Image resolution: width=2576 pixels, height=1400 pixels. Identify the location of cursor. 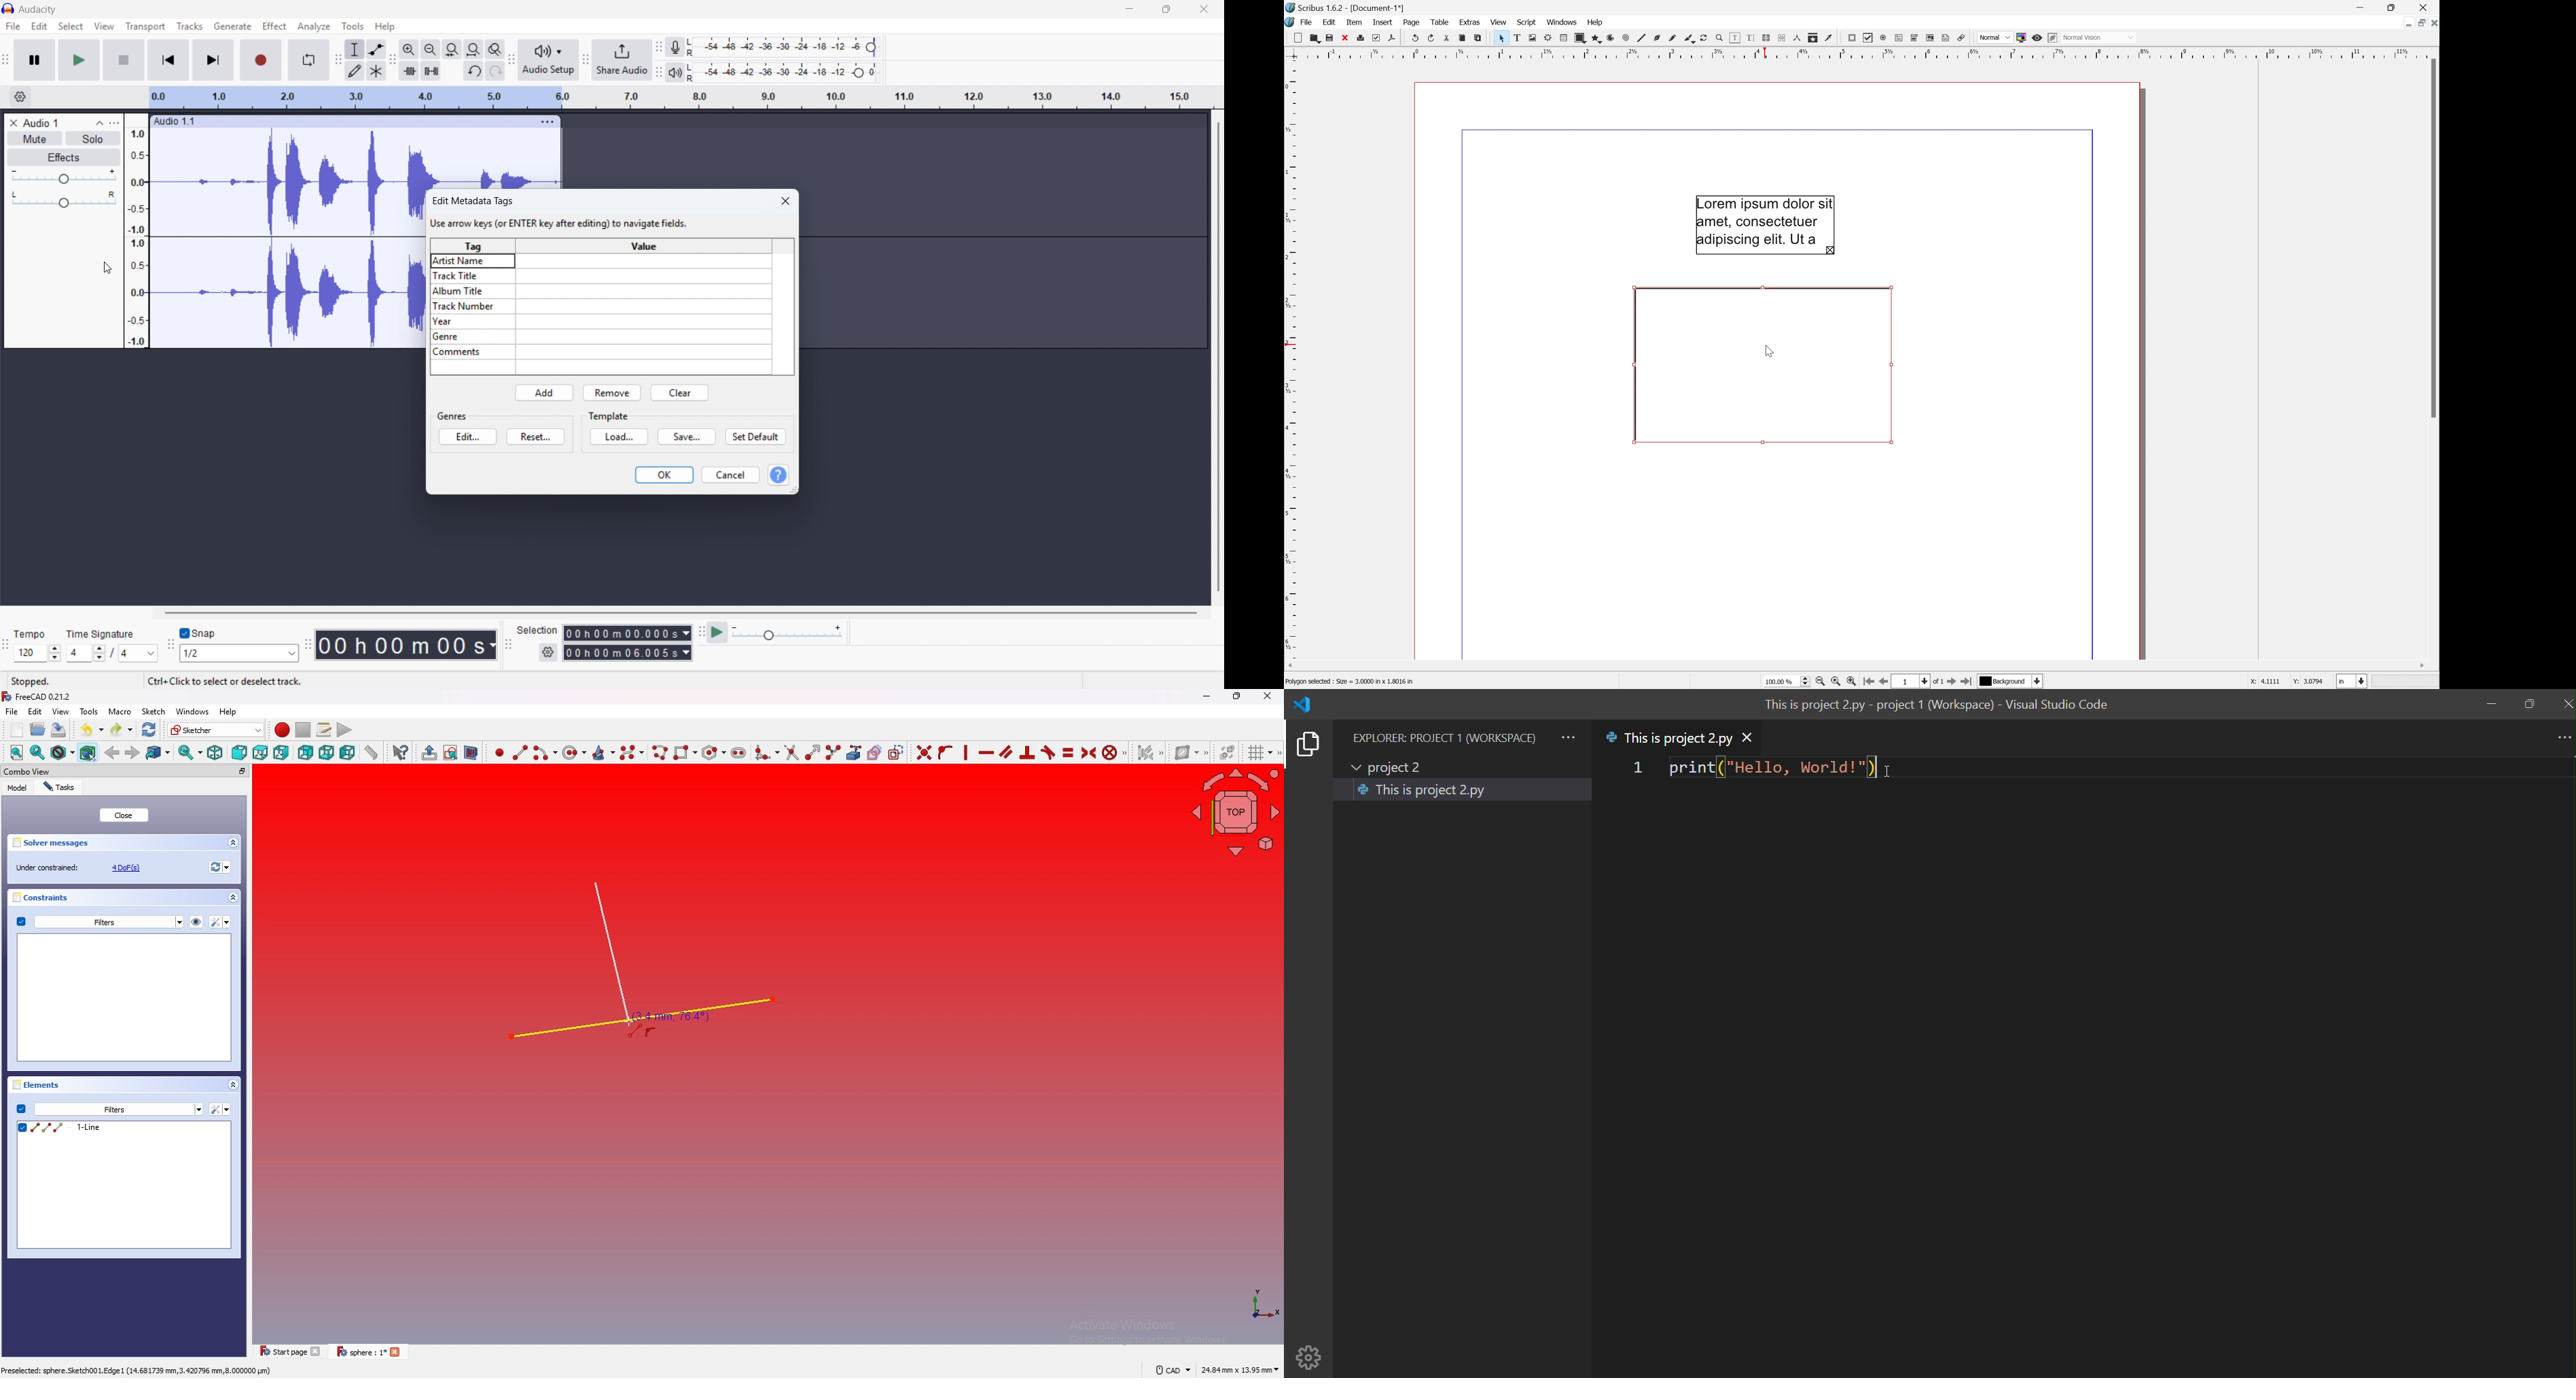
(107, 267).